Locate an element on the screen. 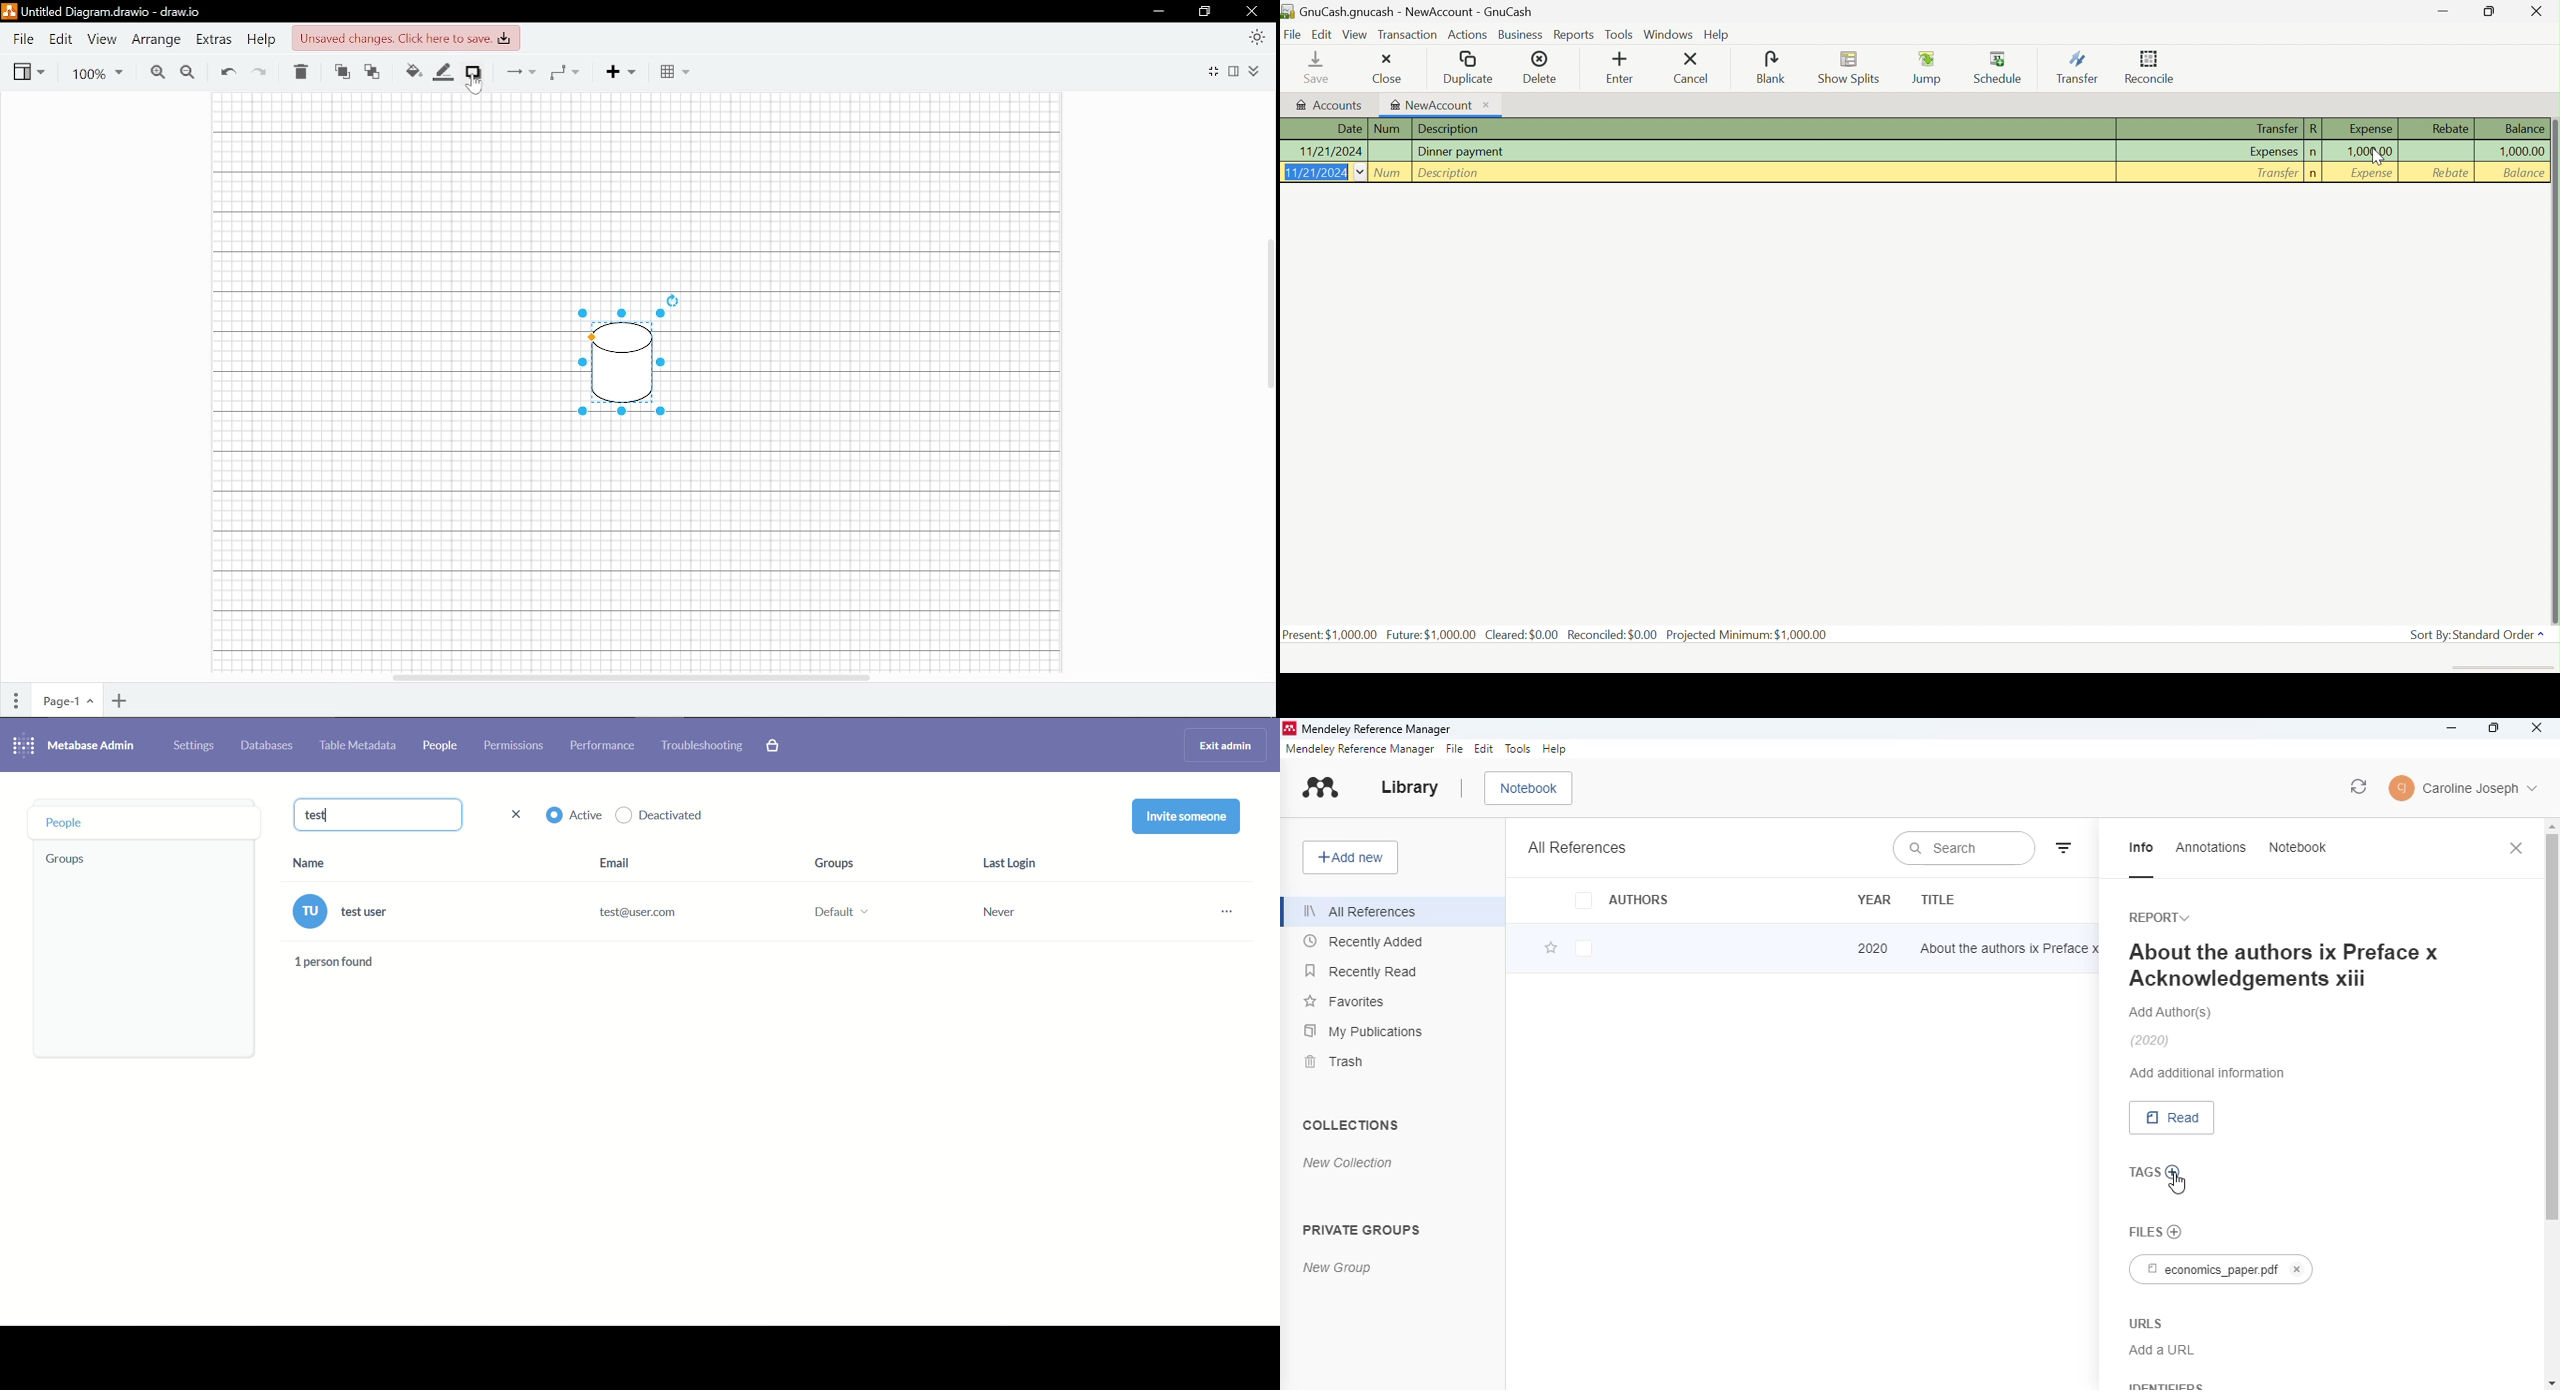  Zoom out is located at coordinates (188, 72).